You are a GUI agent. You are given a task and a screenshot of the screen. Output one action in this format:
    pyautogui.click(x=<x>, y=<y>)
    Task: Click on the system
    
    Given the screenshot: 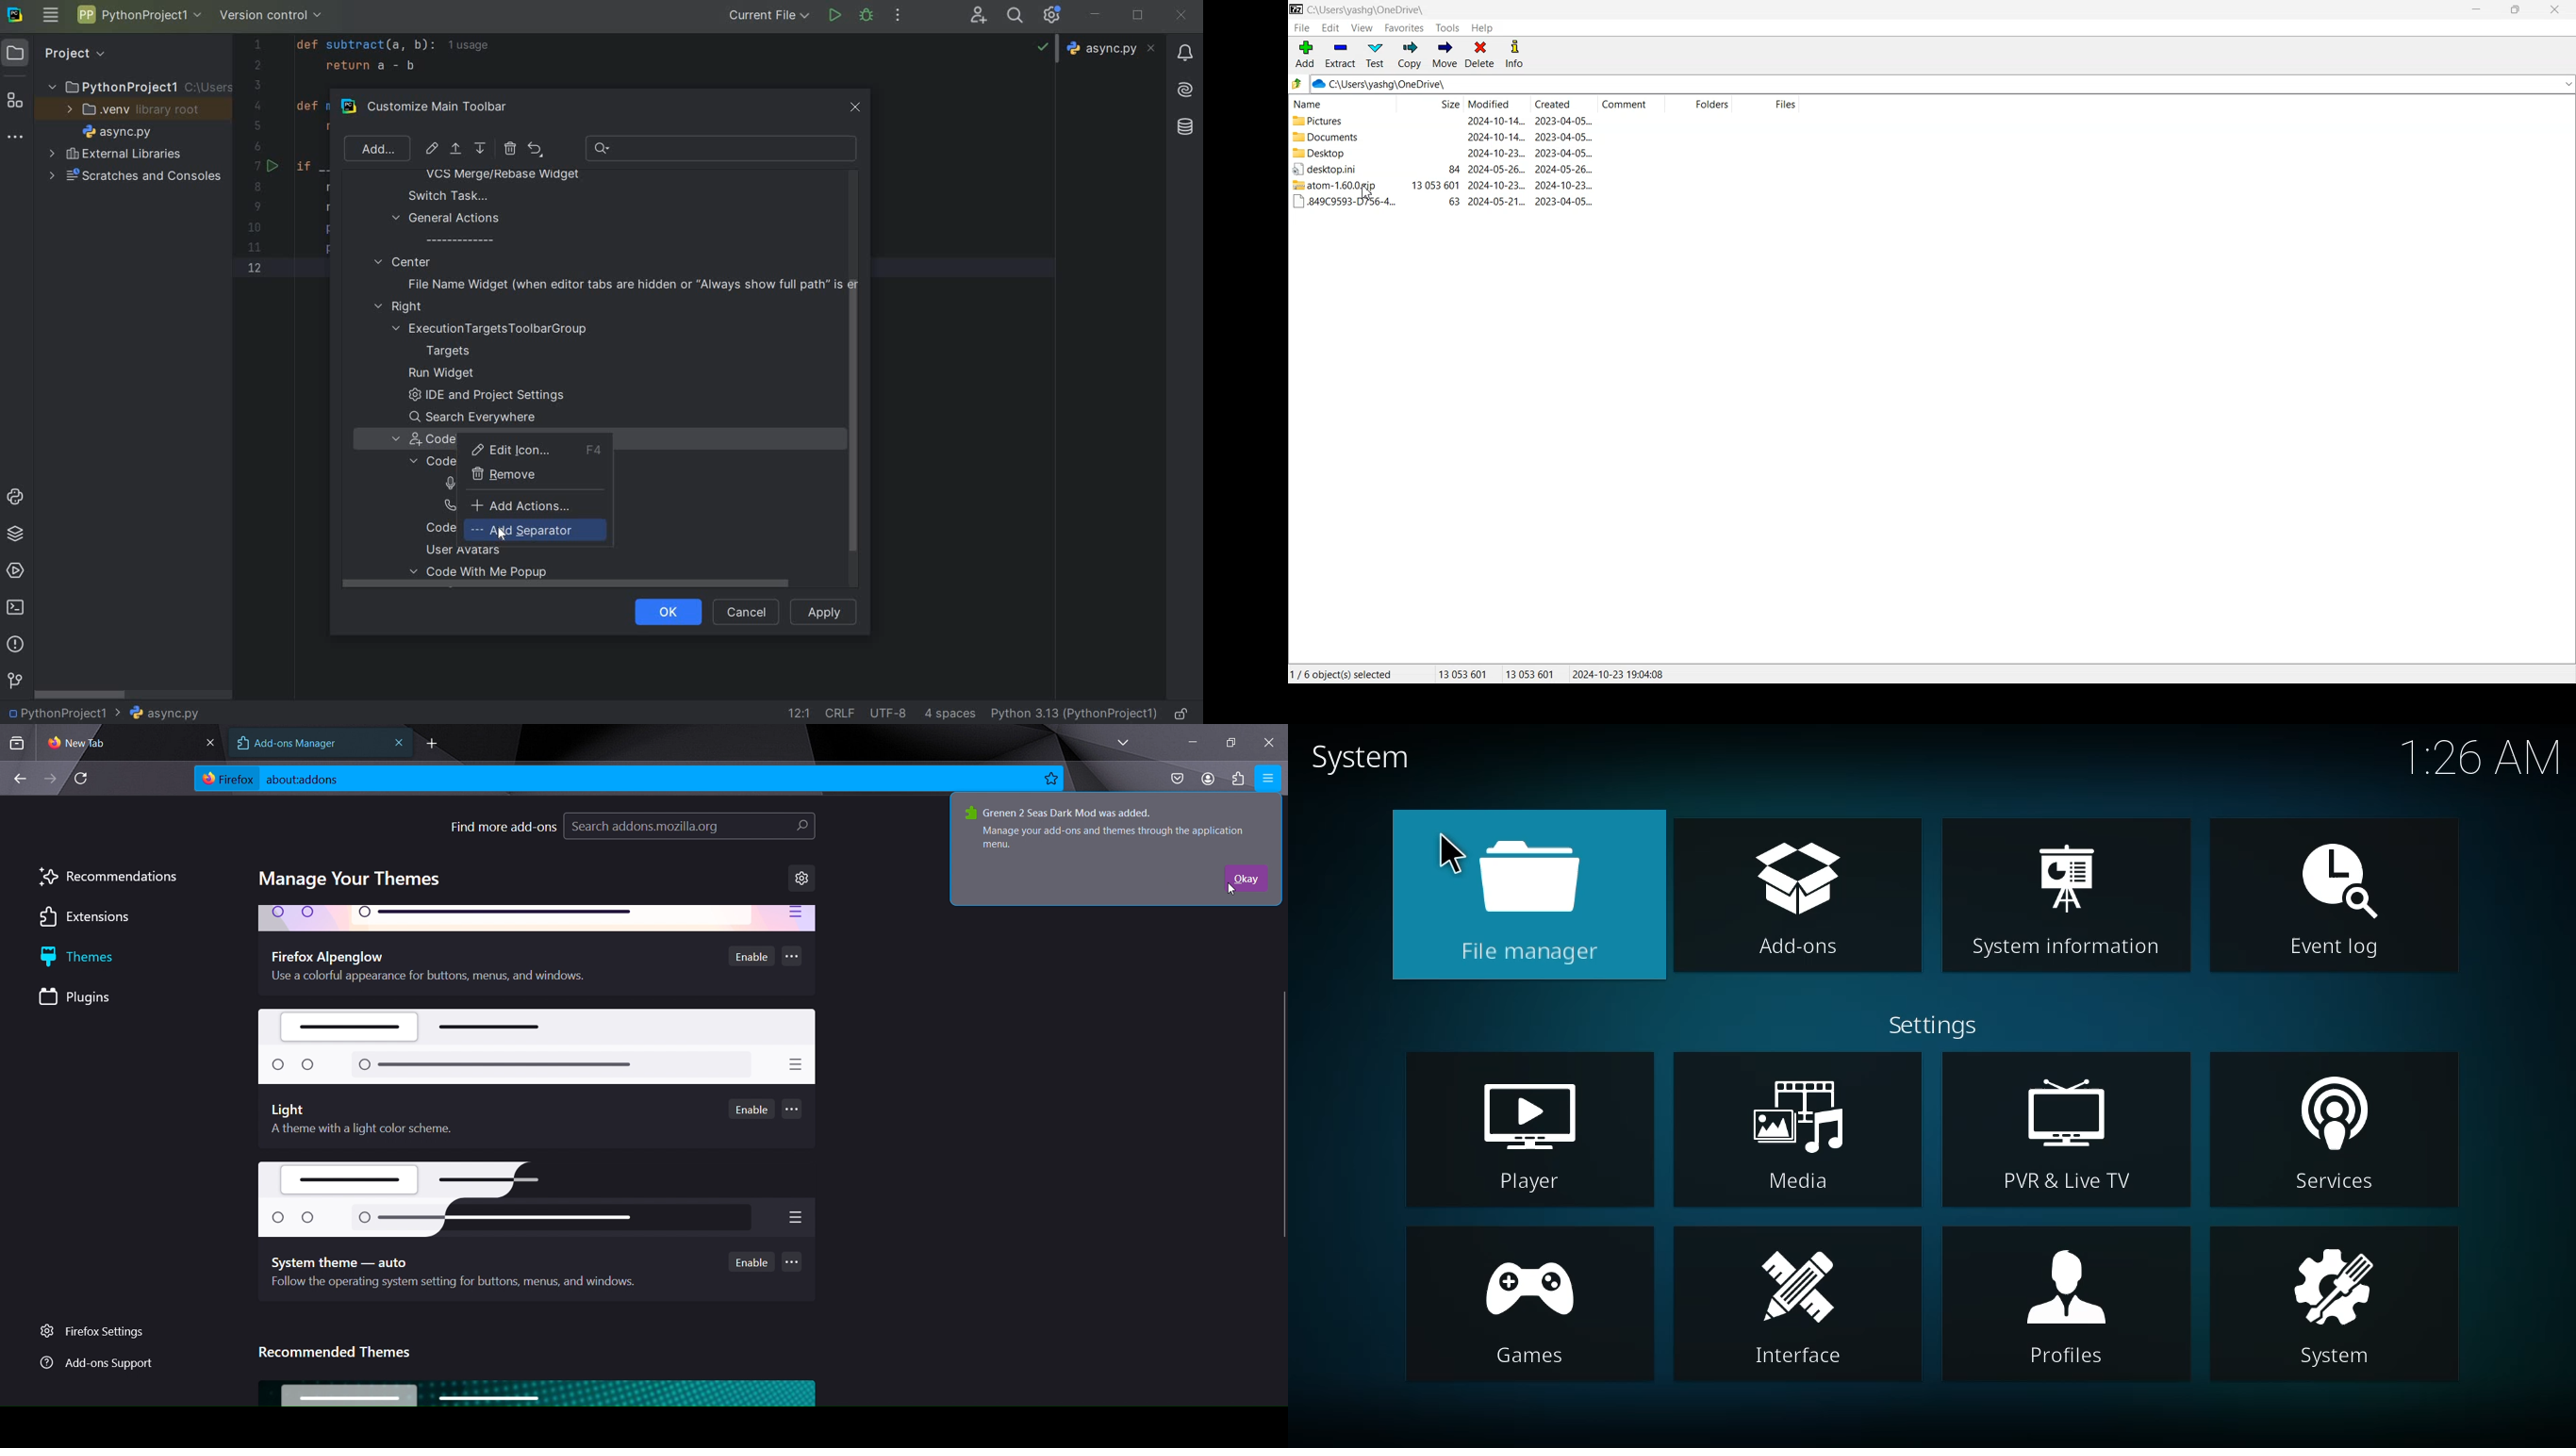 What is the action you would take?
    pyautogui.click(x=2338, y=1306)
    